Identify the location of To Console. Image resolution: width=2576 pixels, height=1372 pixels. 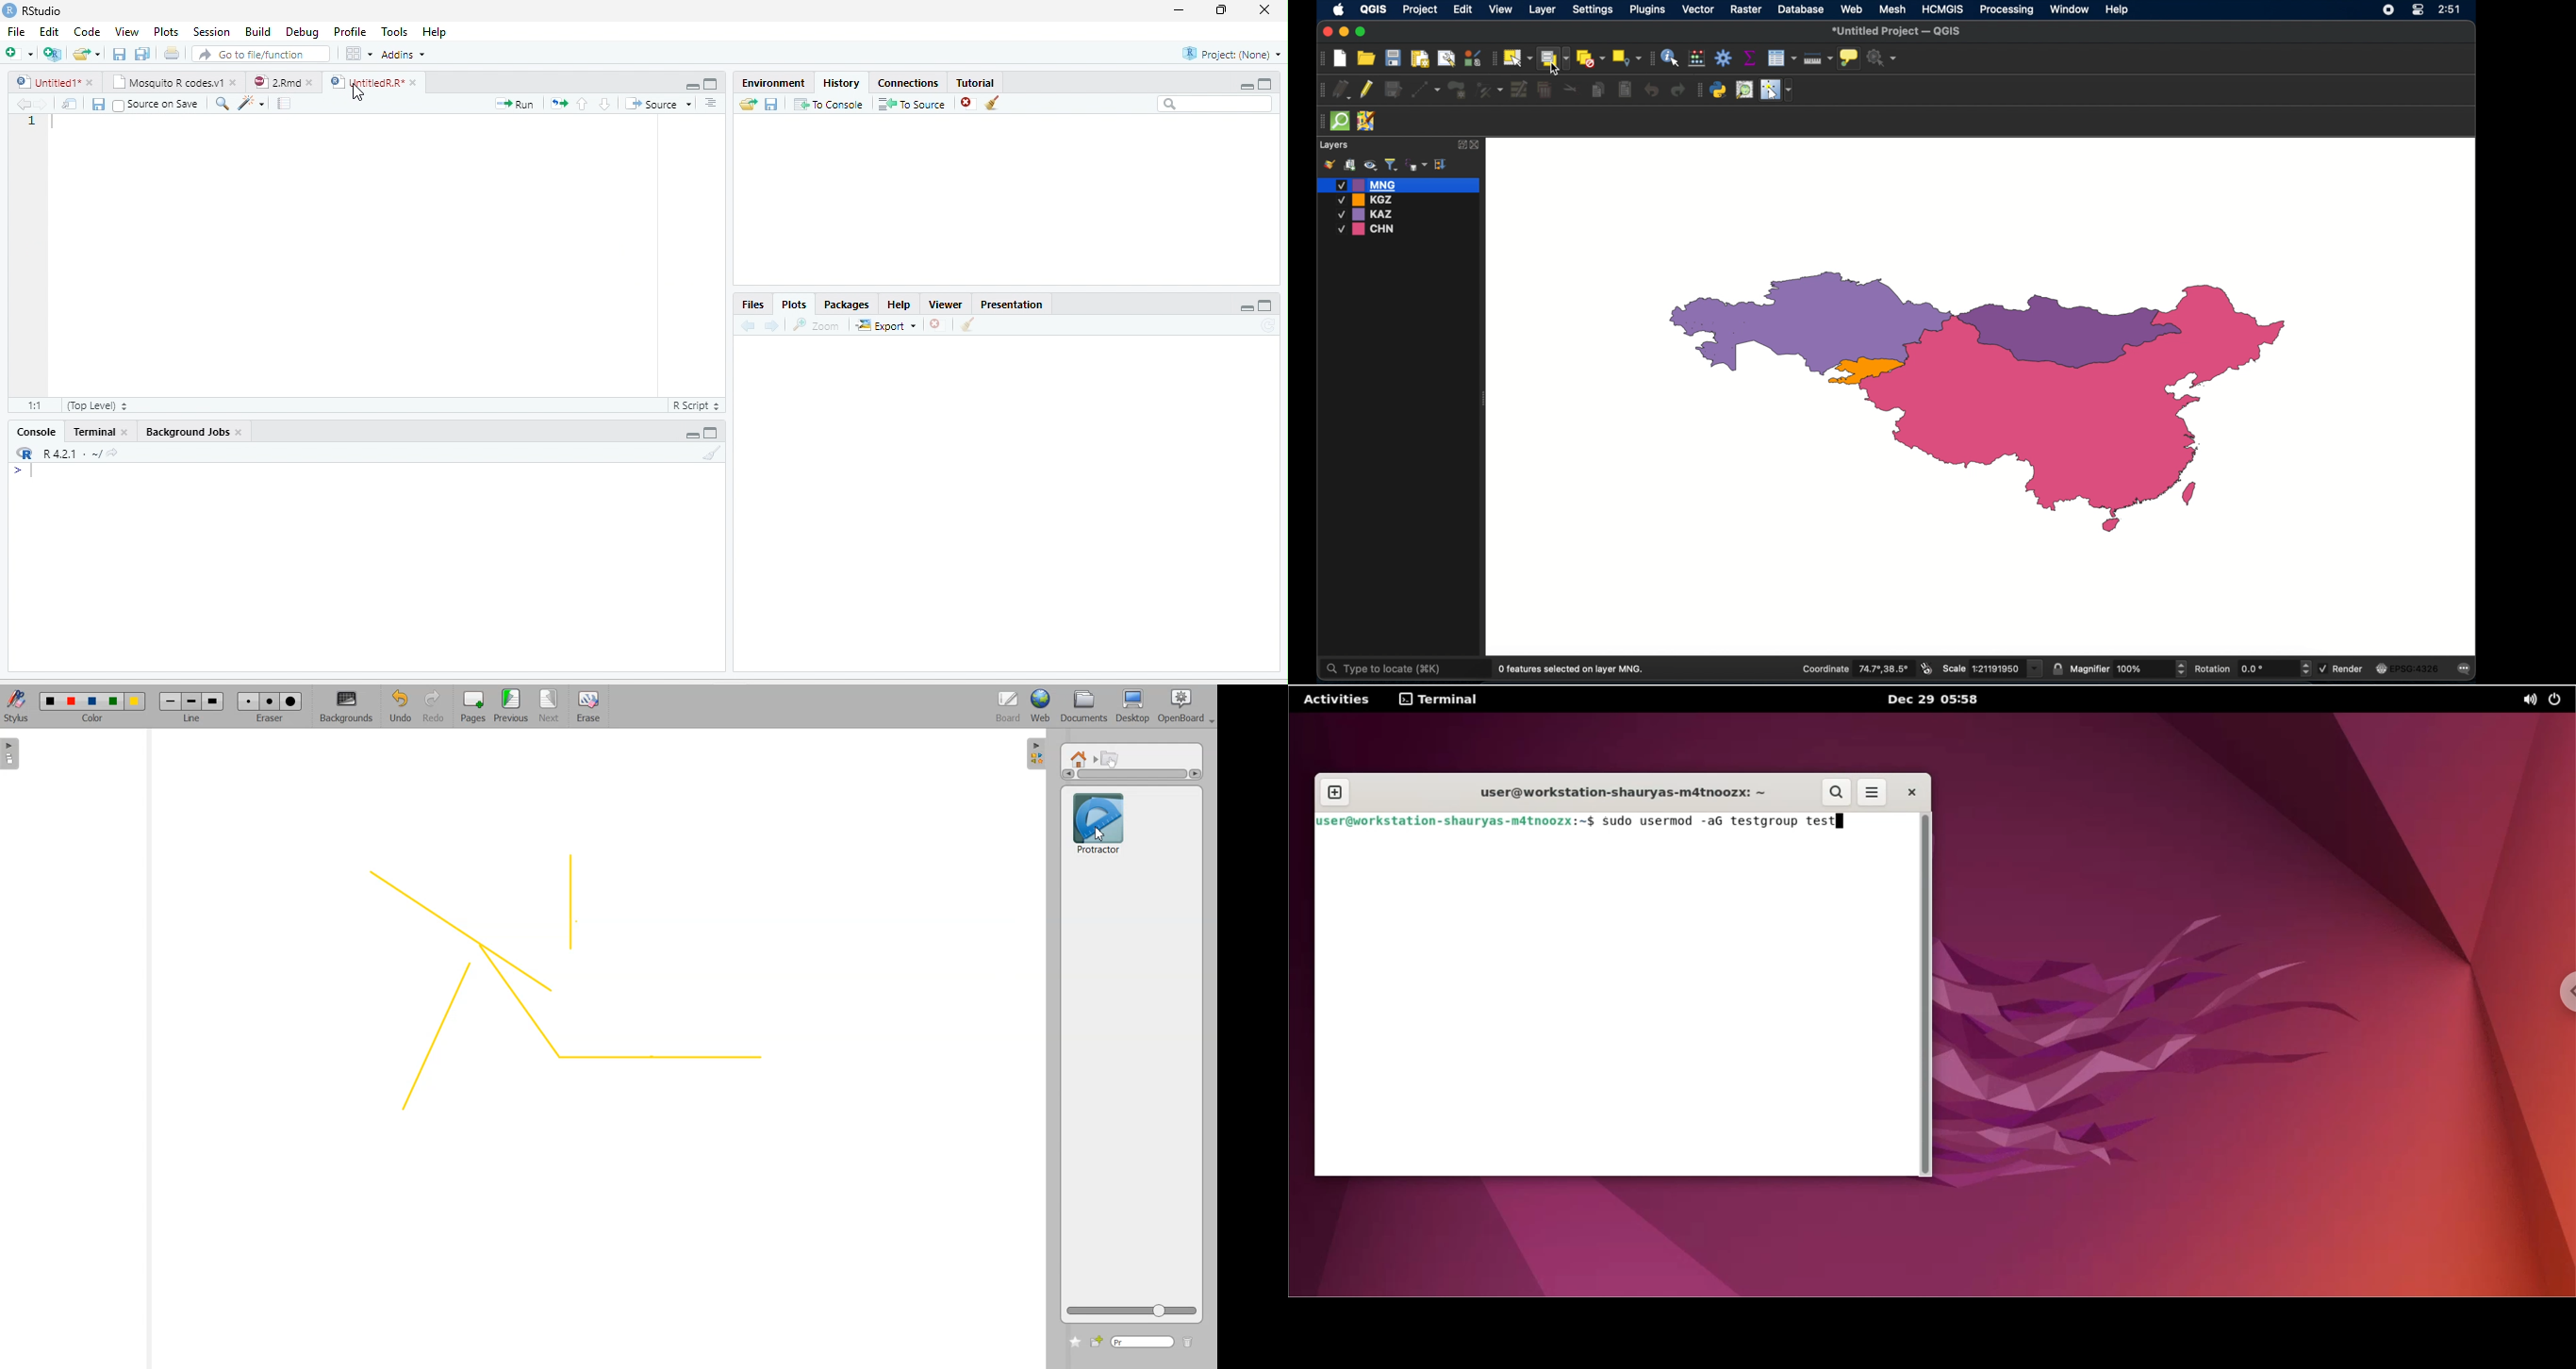
(828, 104).